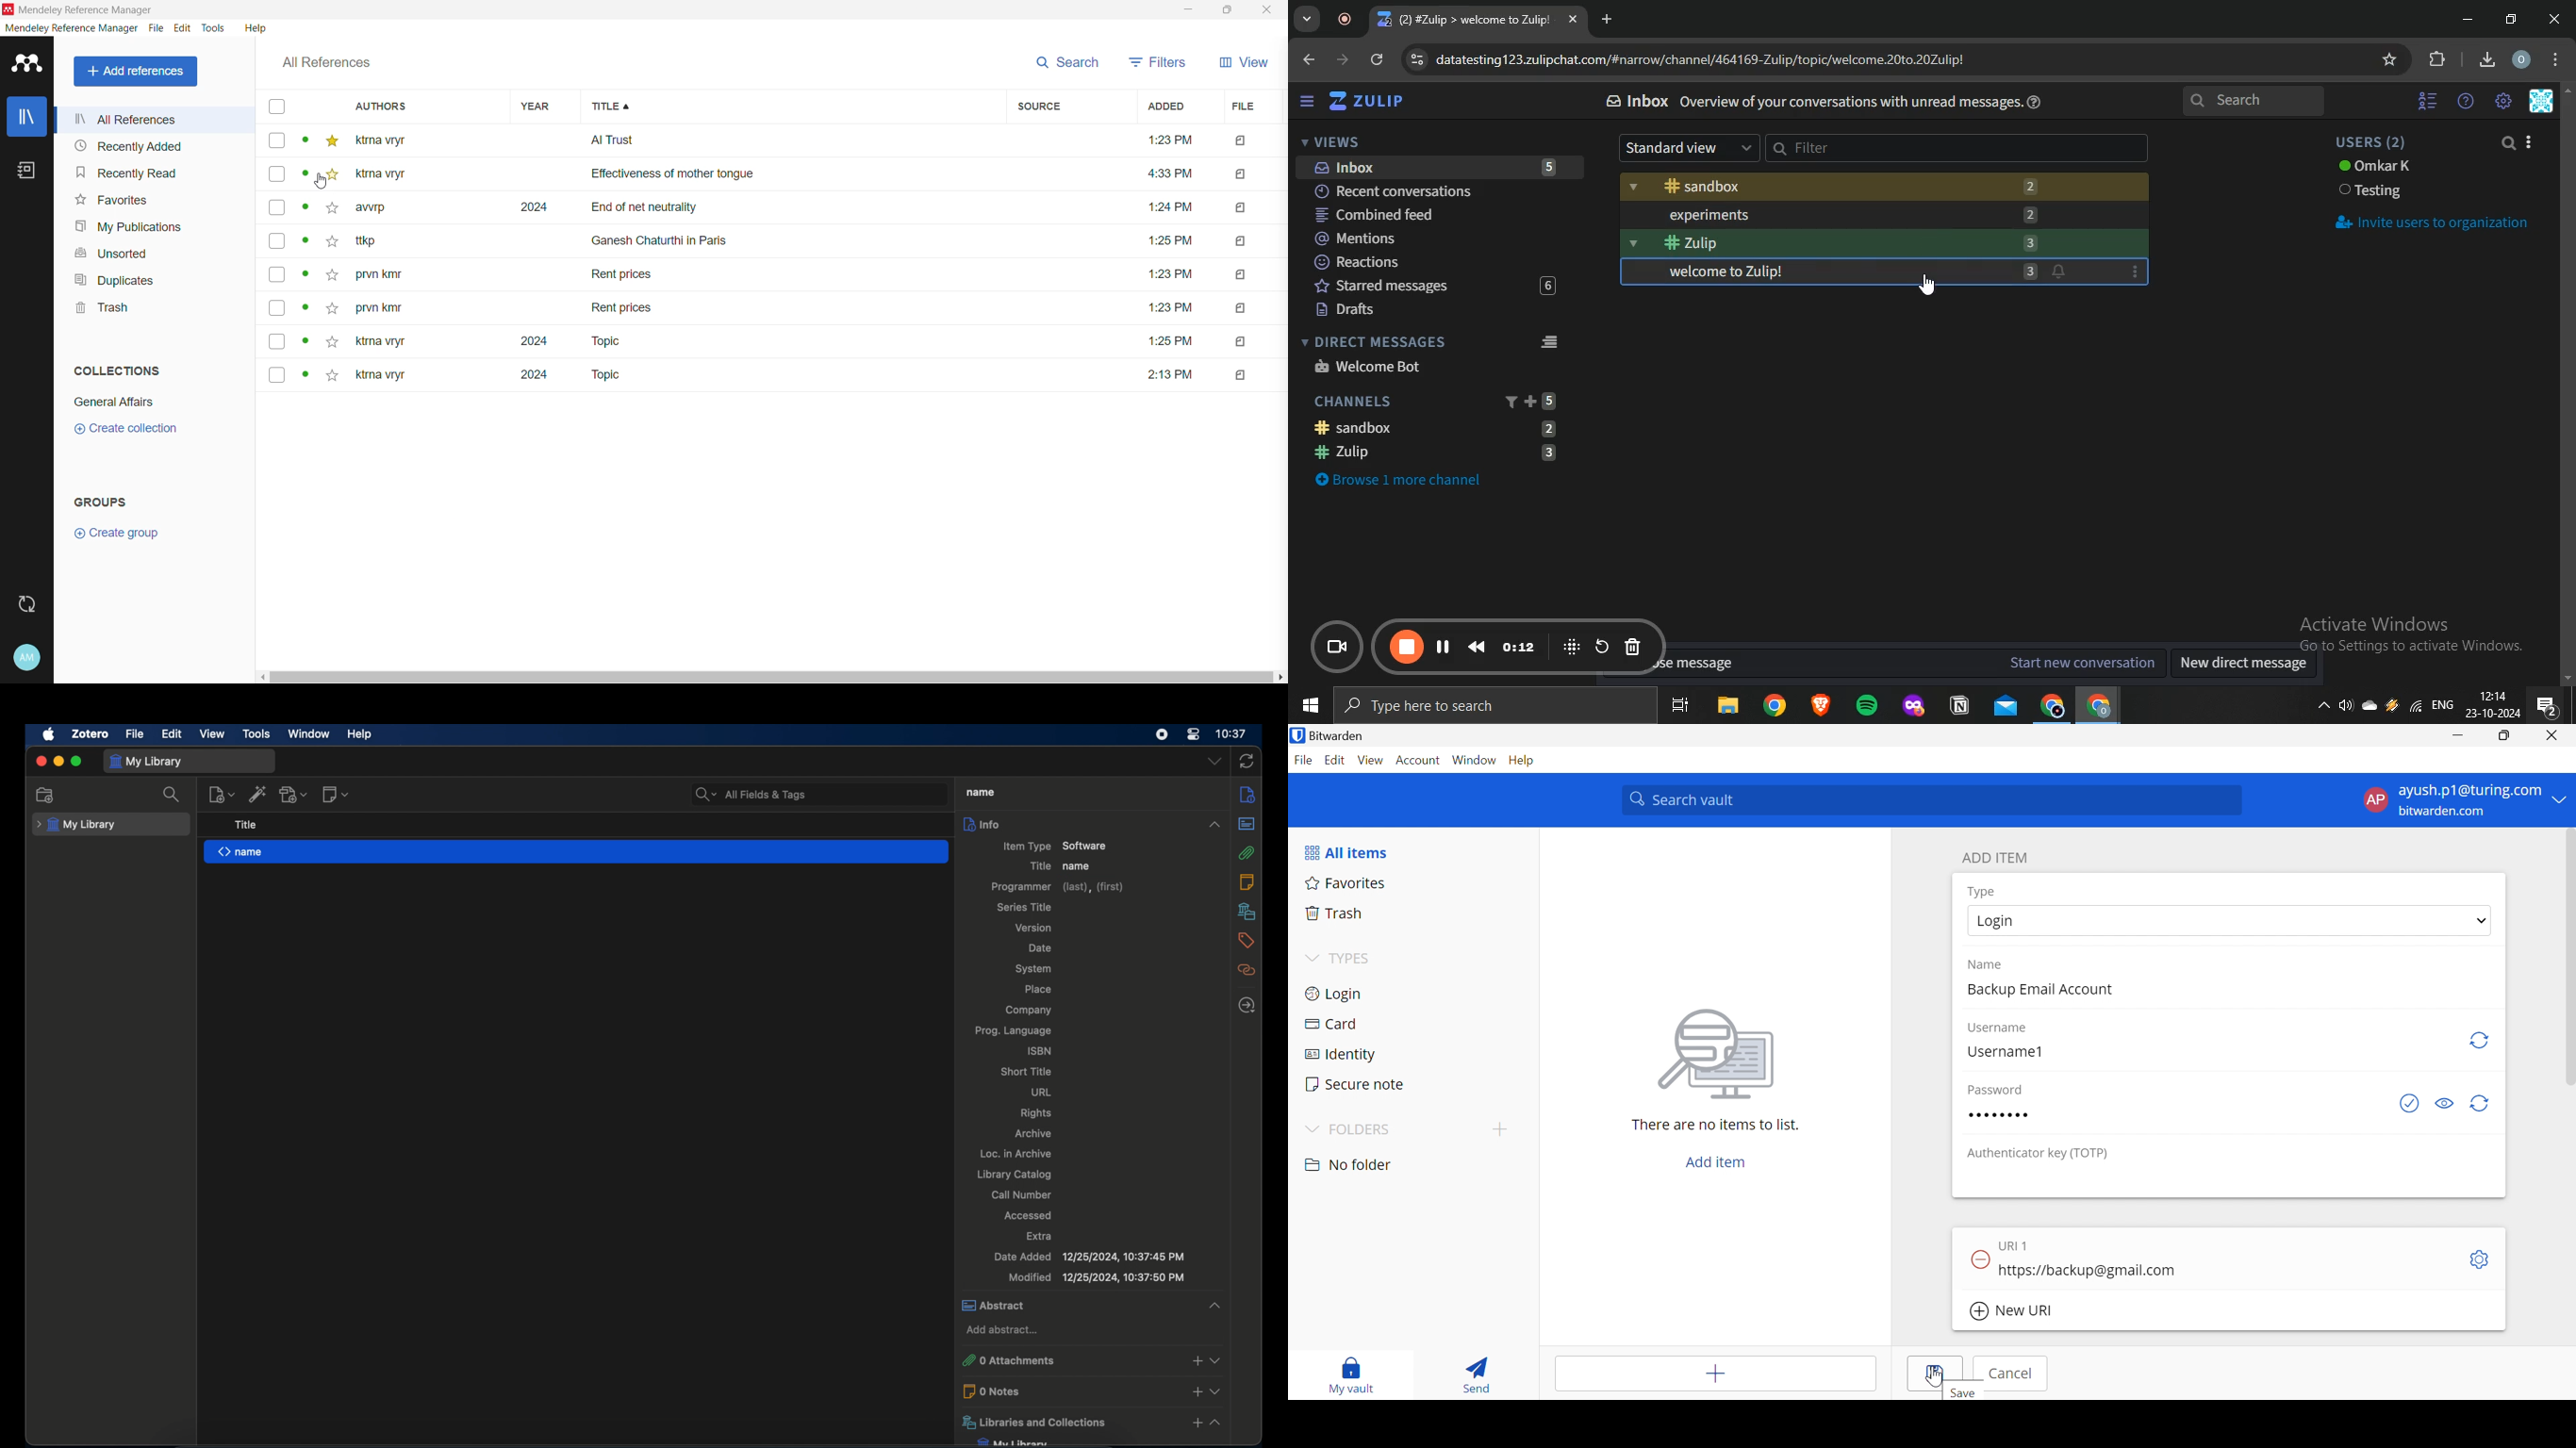 This screenshot has height=1456, width=2576. I want to click on All items, so click(1348, 852).